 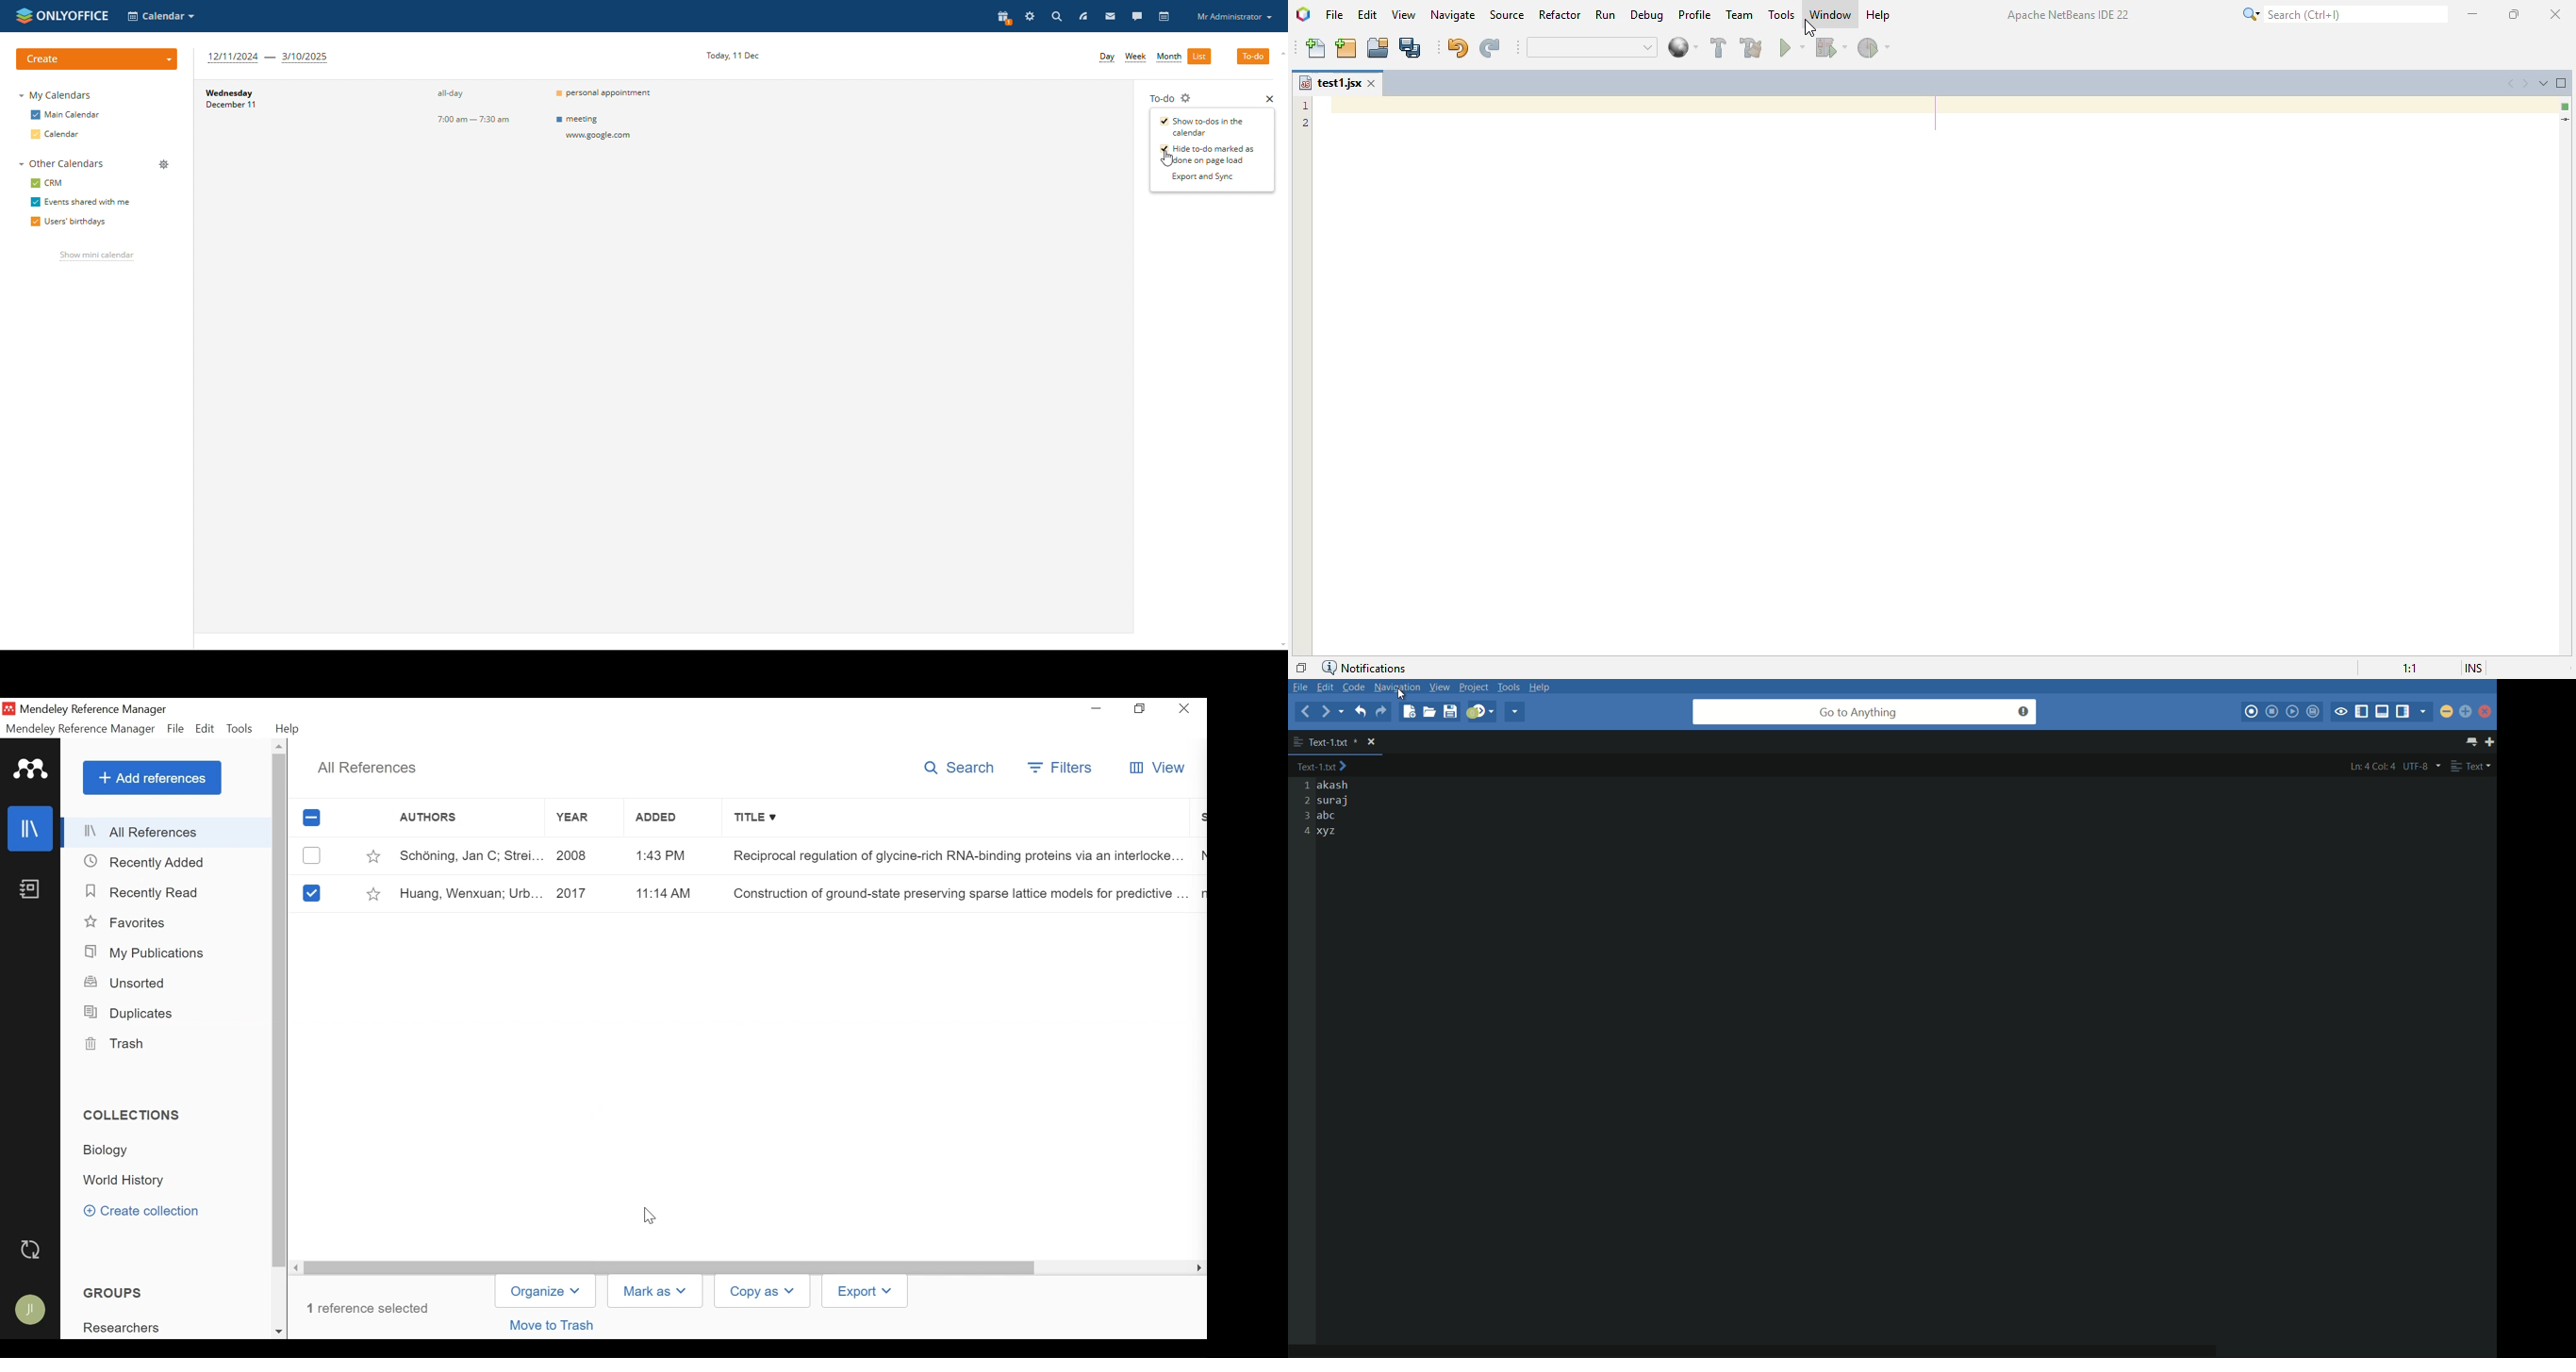 I want to click on Tools, so click(x=240, y=728).